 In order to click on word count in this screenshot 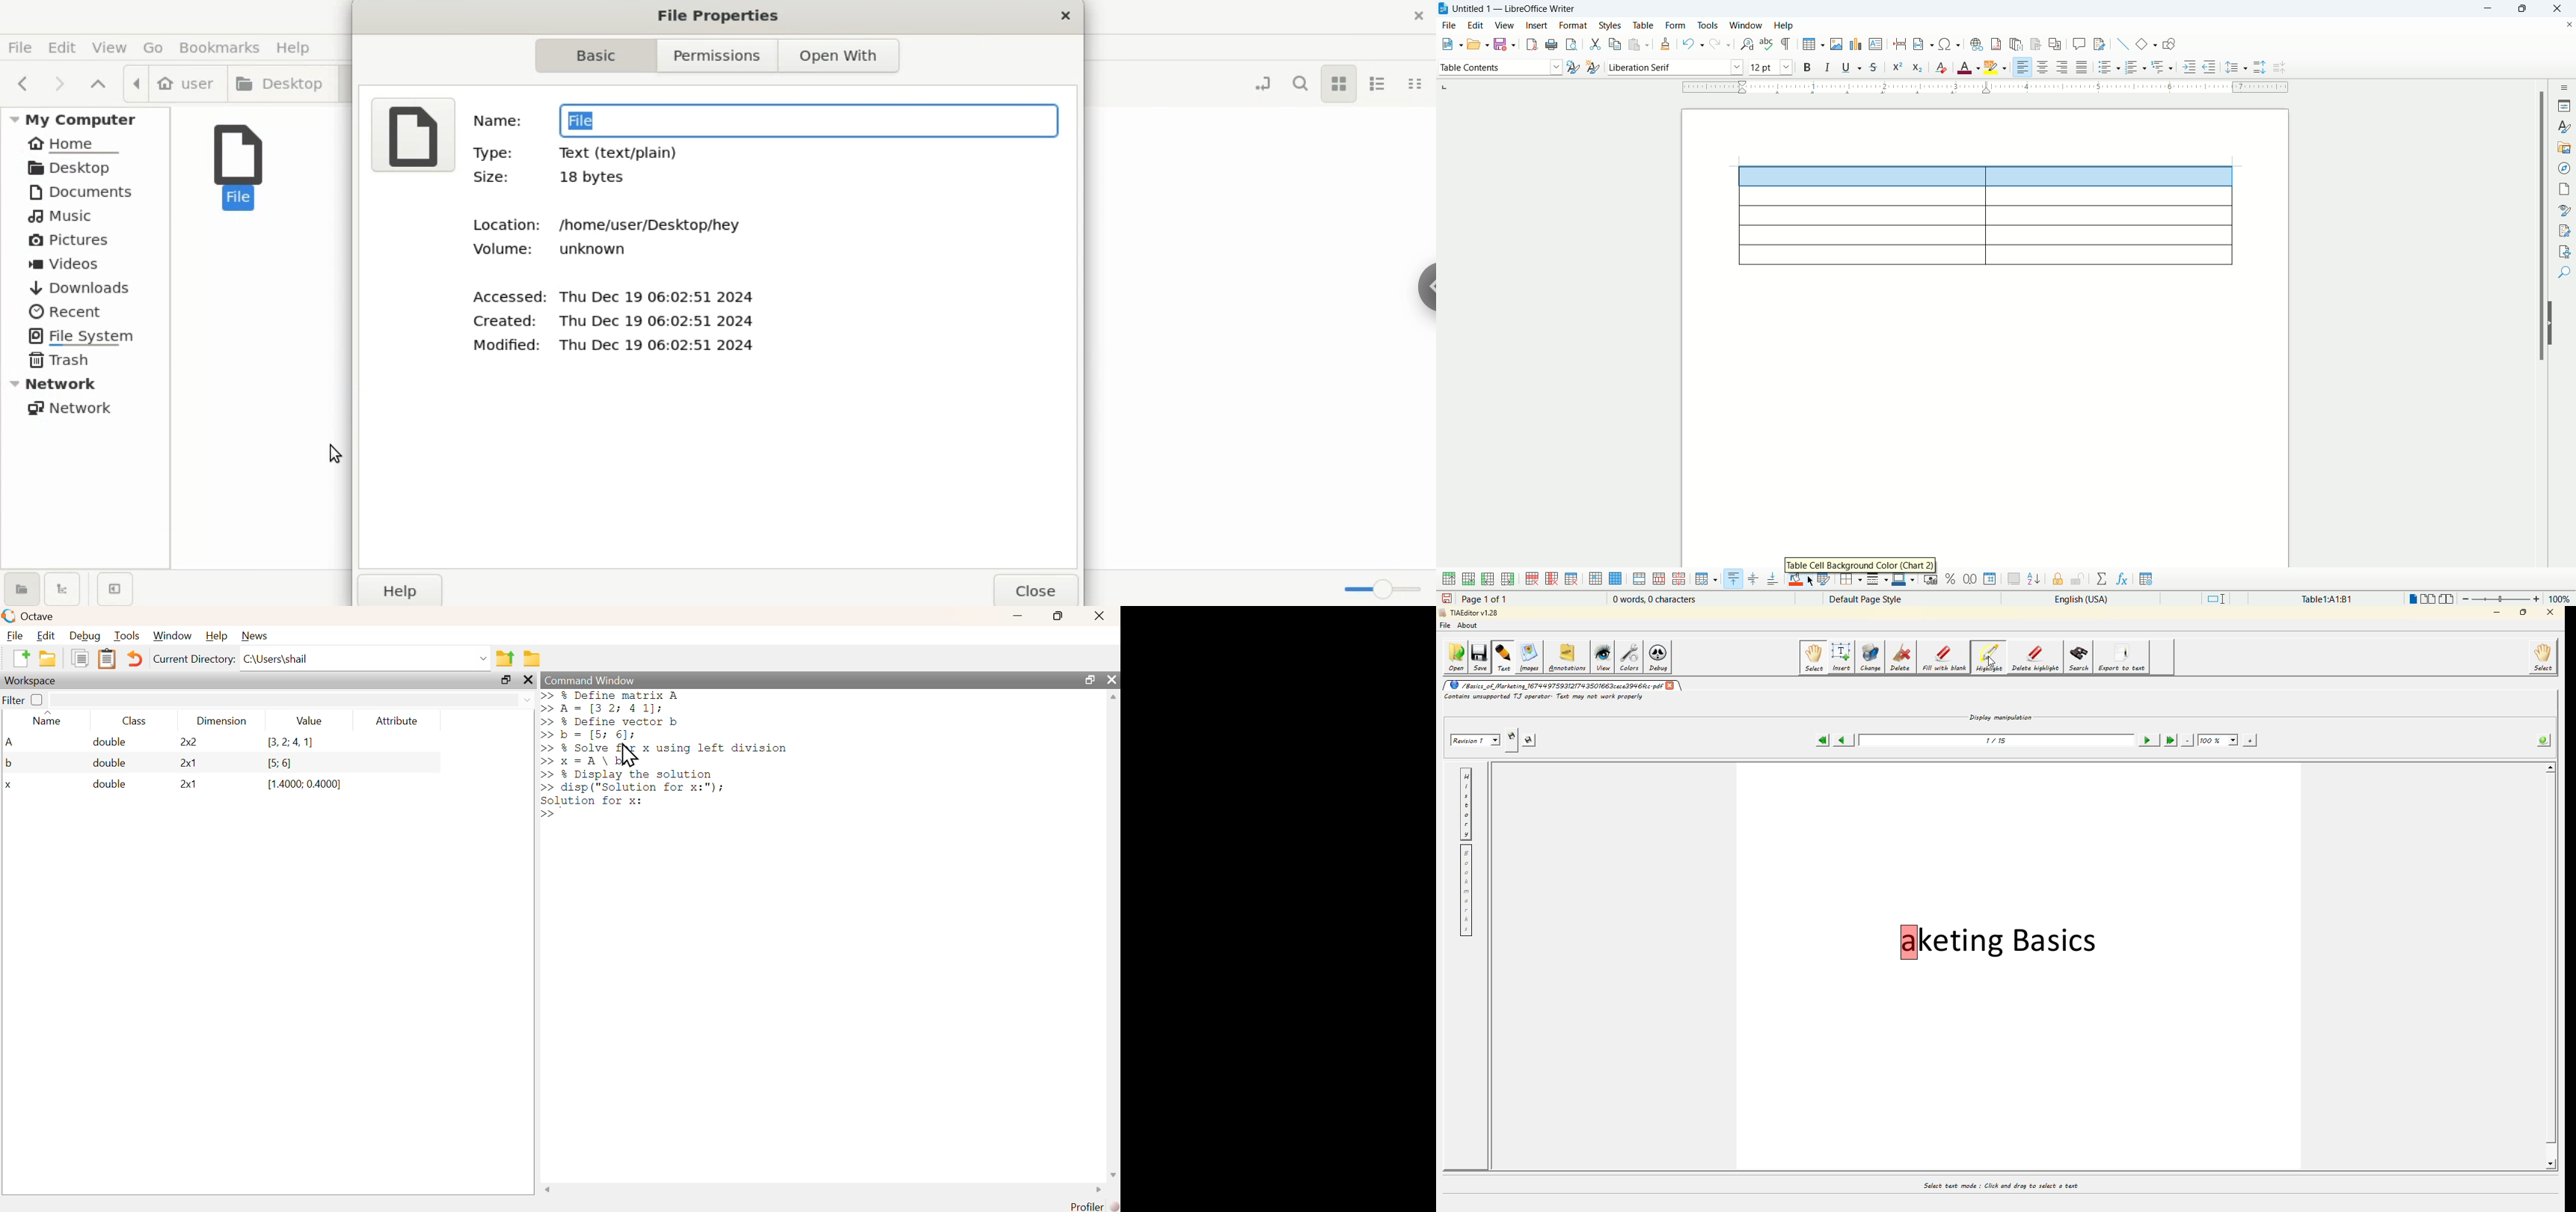, I will do `click(1656, 599)`.